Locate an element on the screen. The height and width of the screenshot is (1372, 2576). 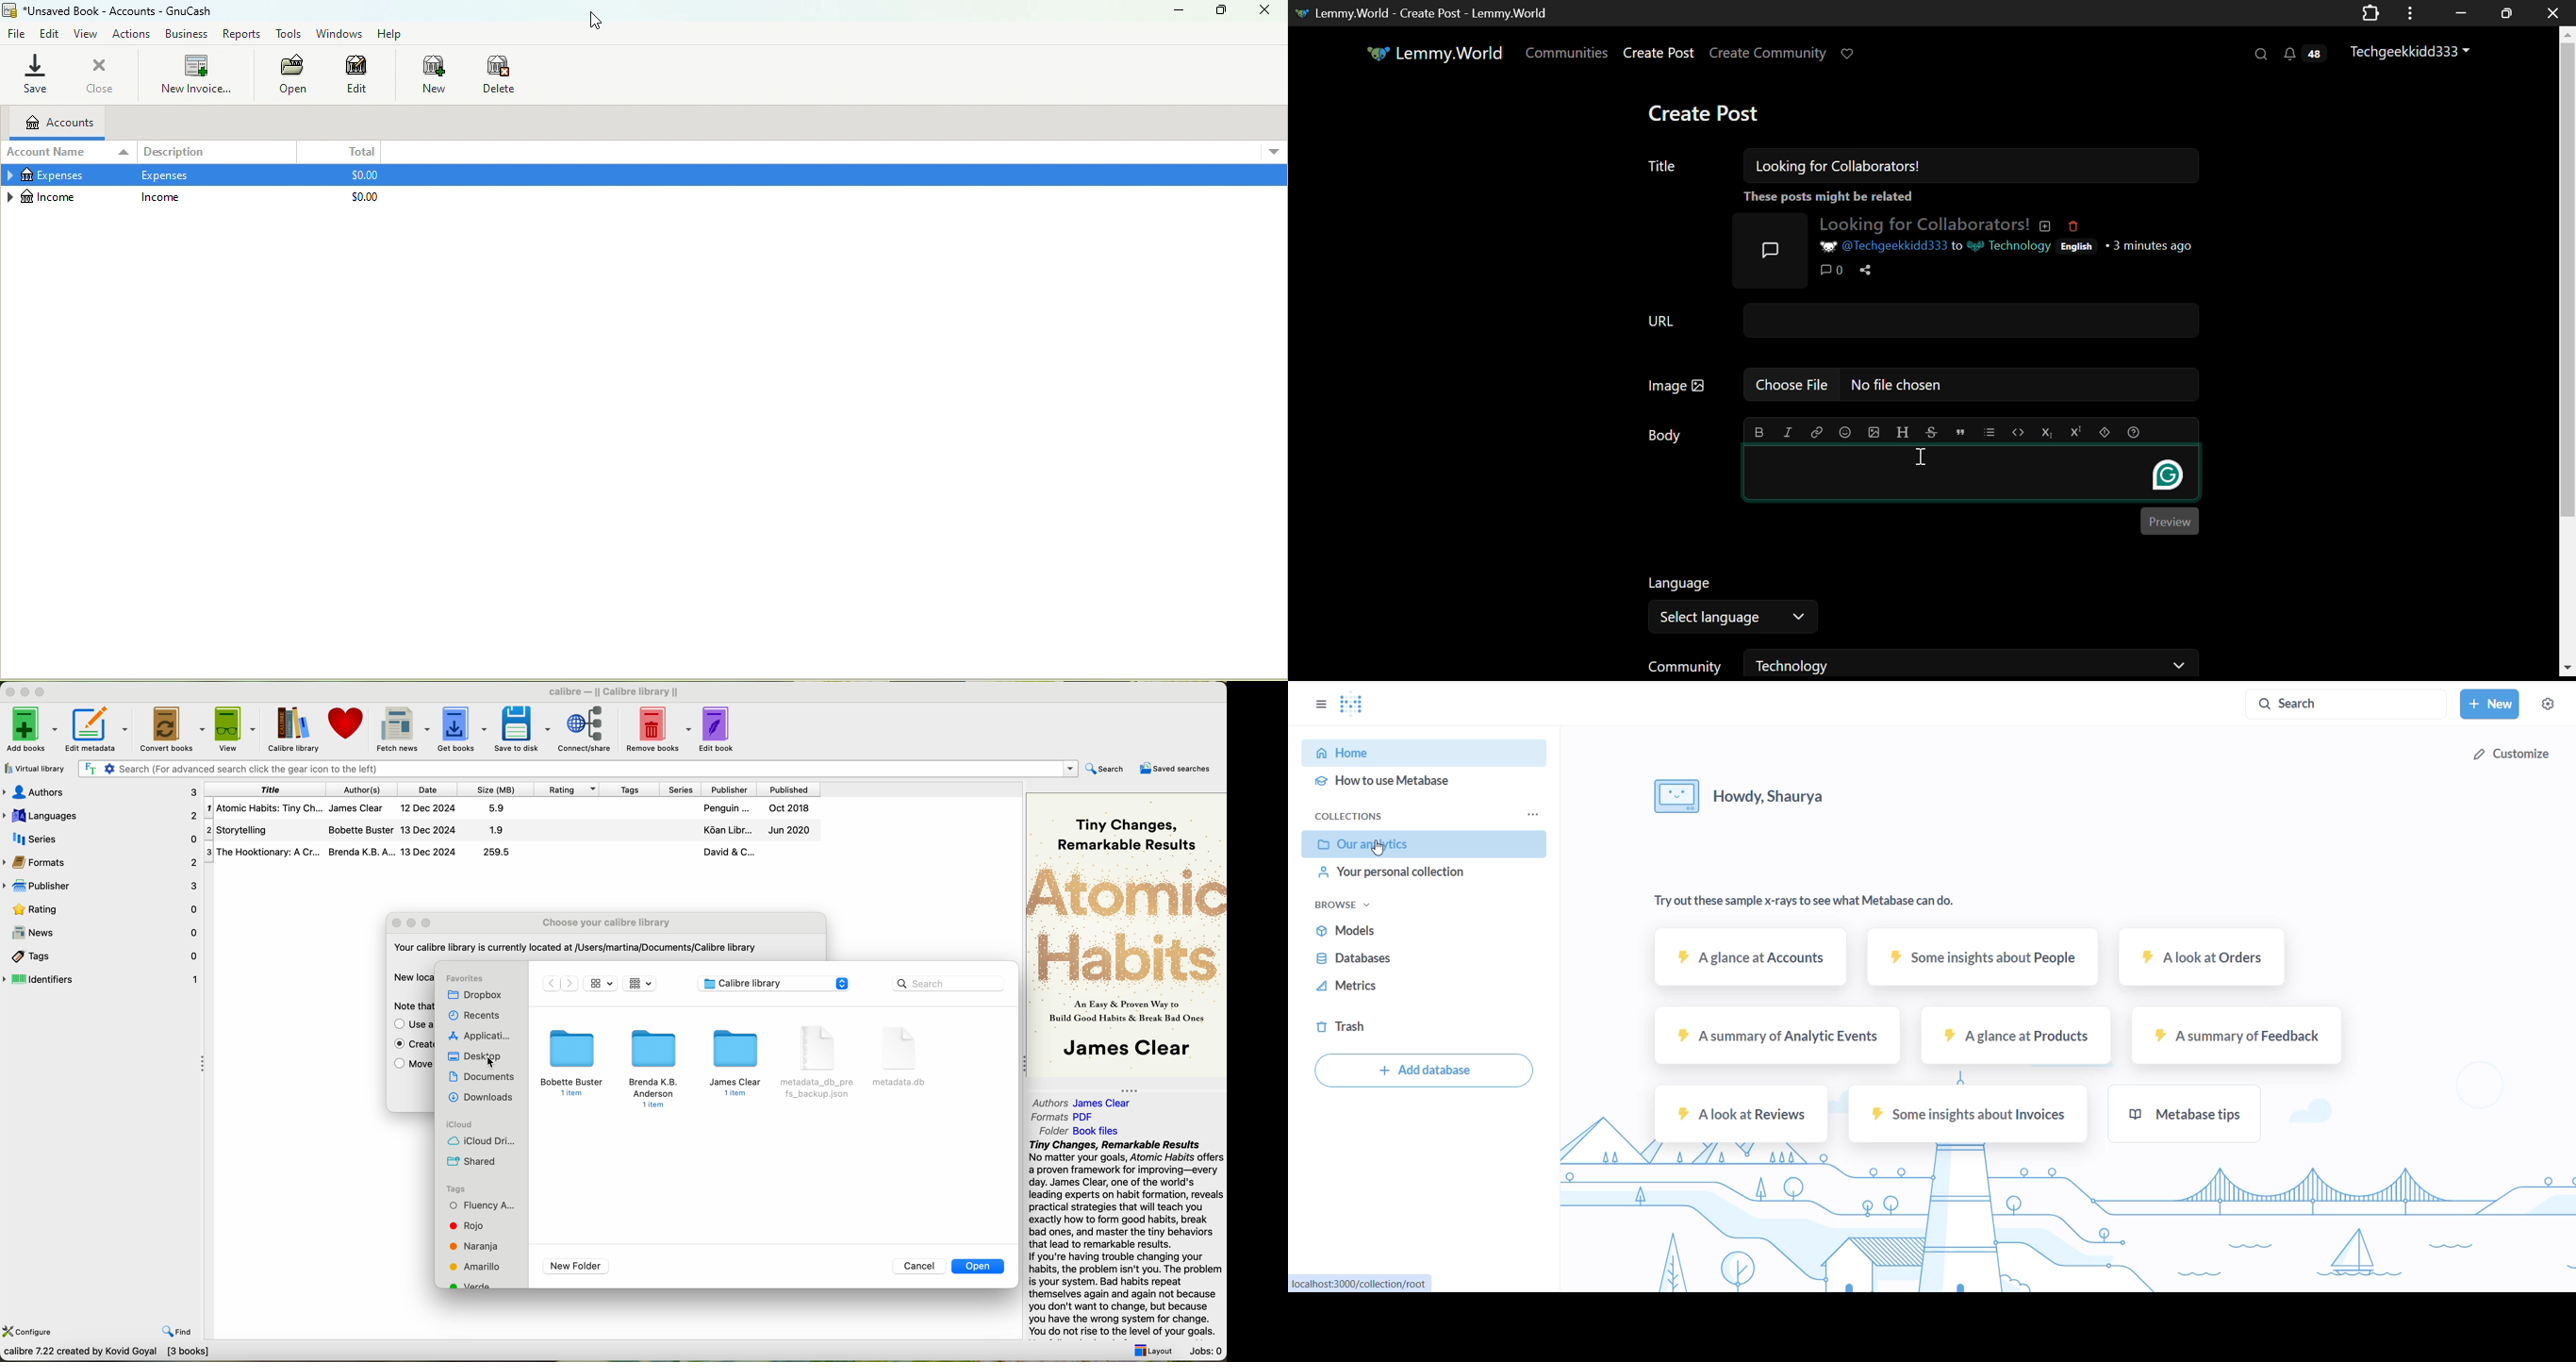
fetch news is located at coordinates (402, 728).